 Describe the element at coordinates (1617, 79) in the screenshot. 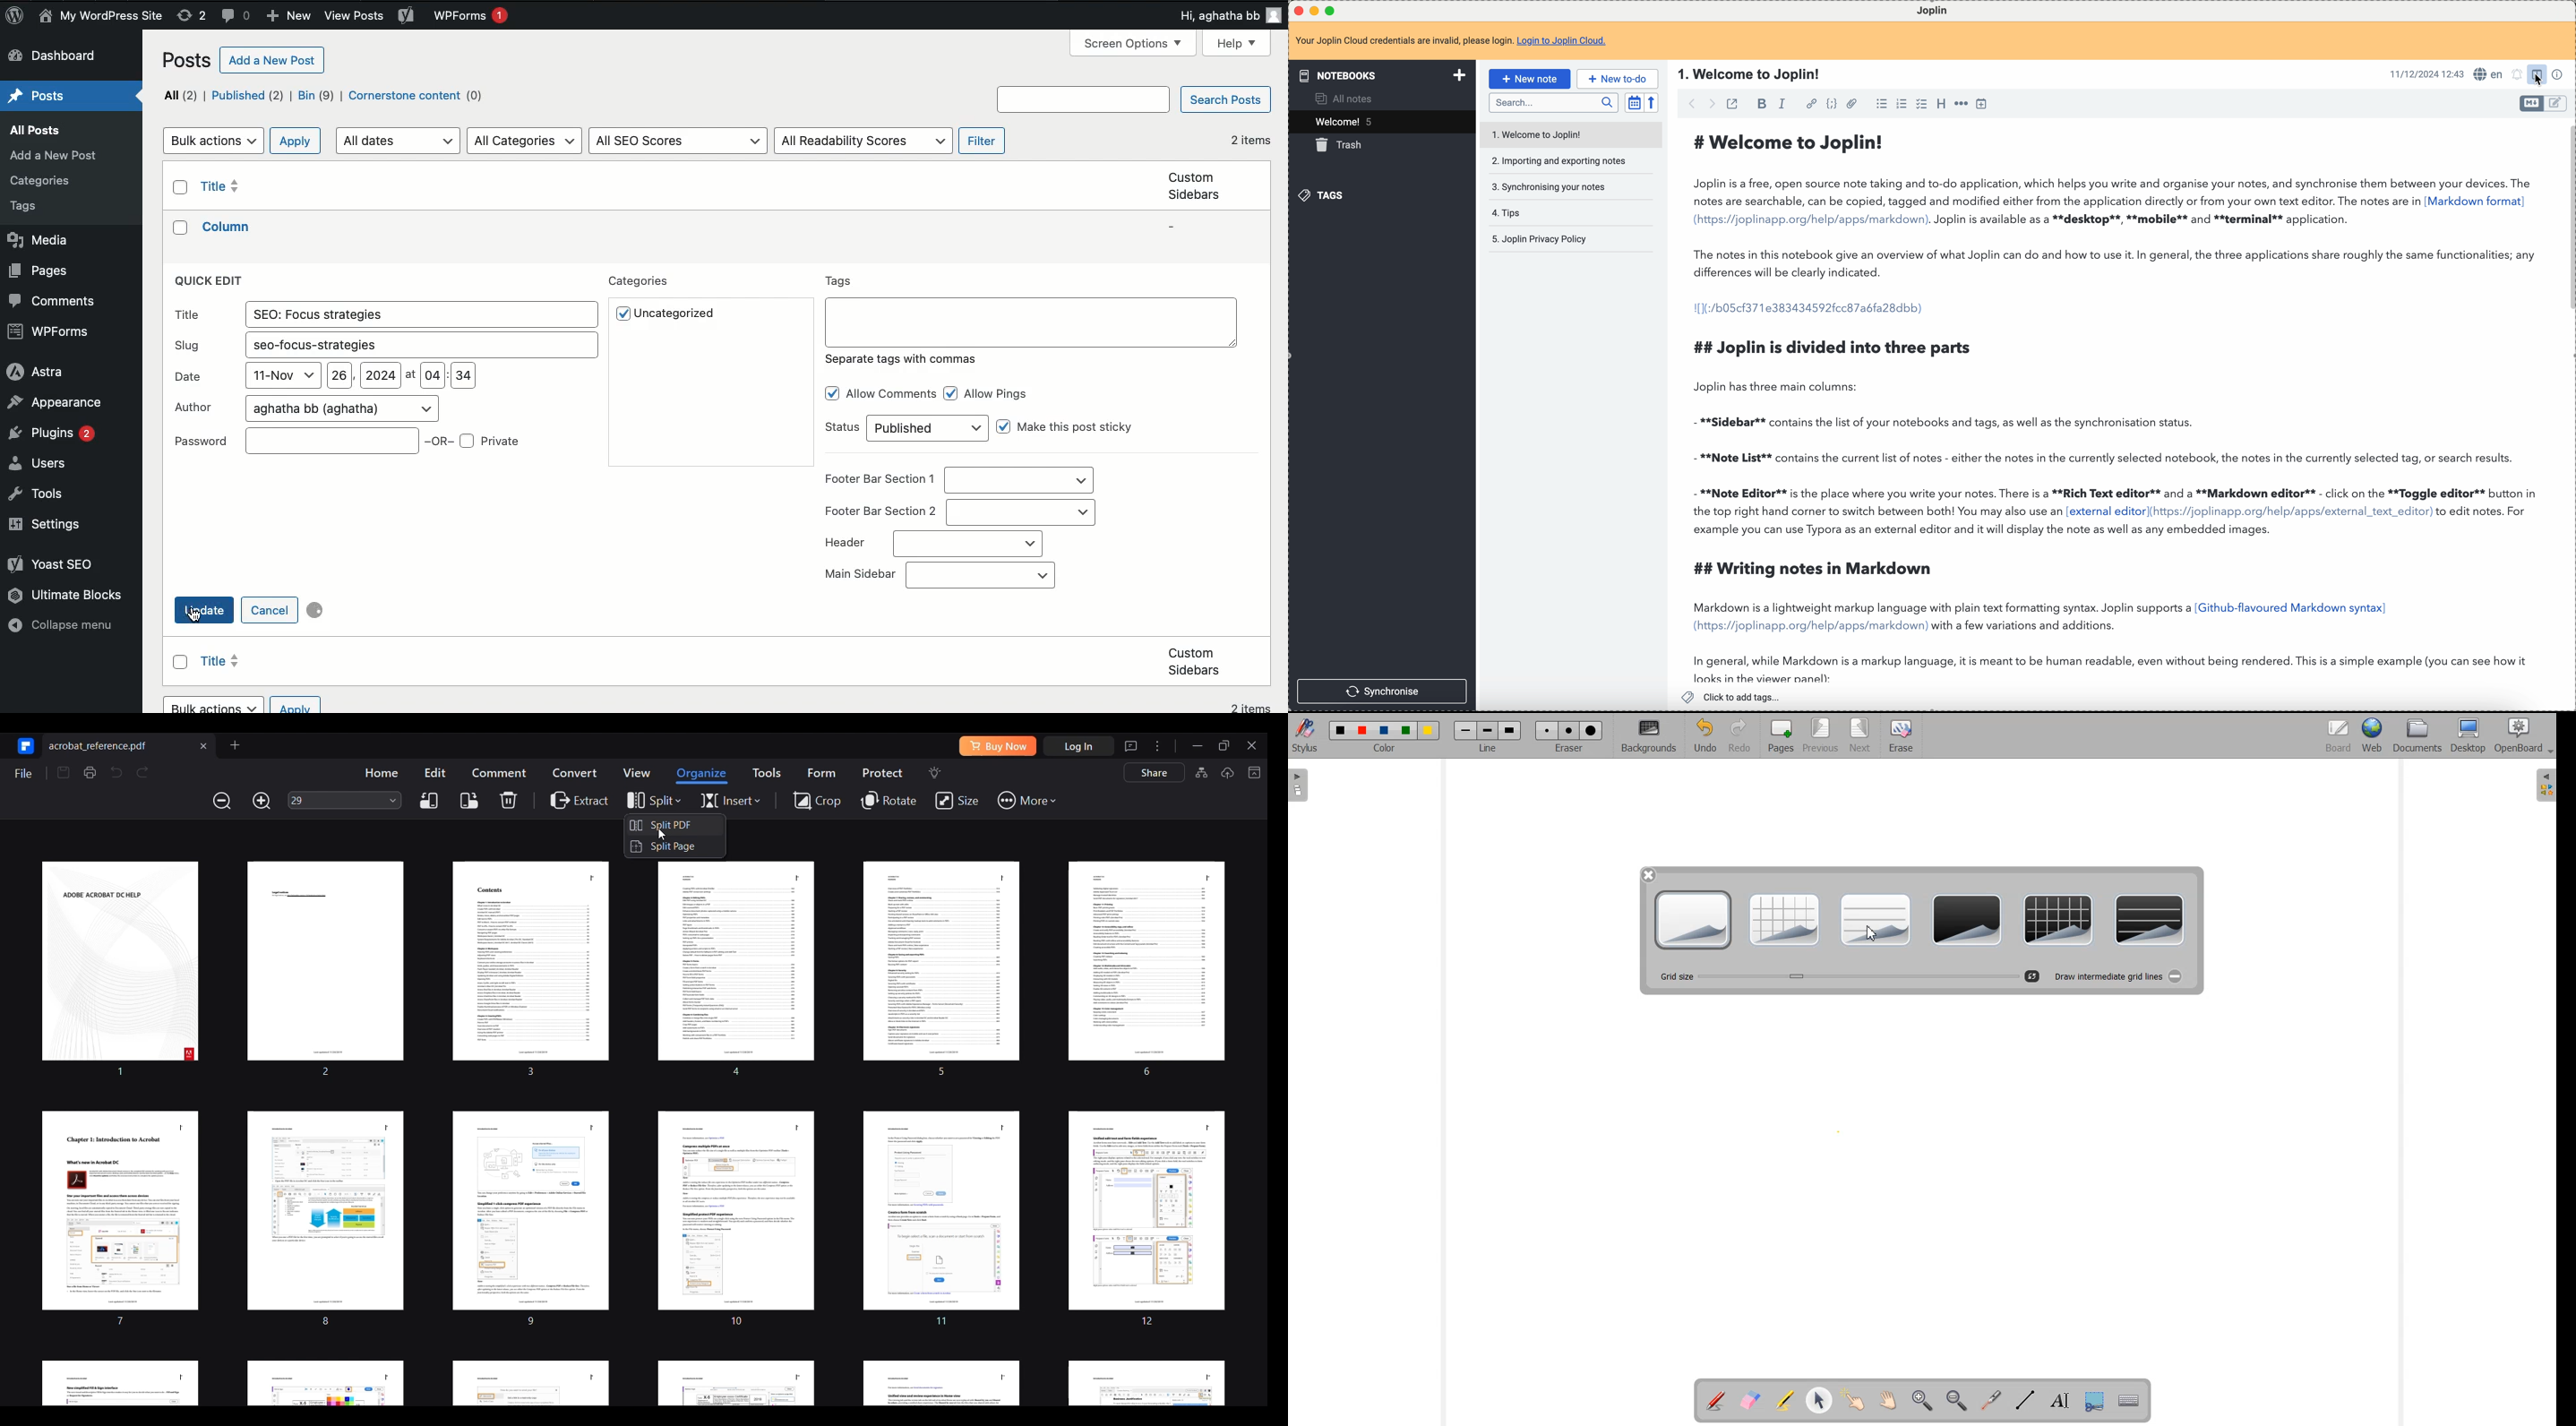

I see `new to-do` at that location.